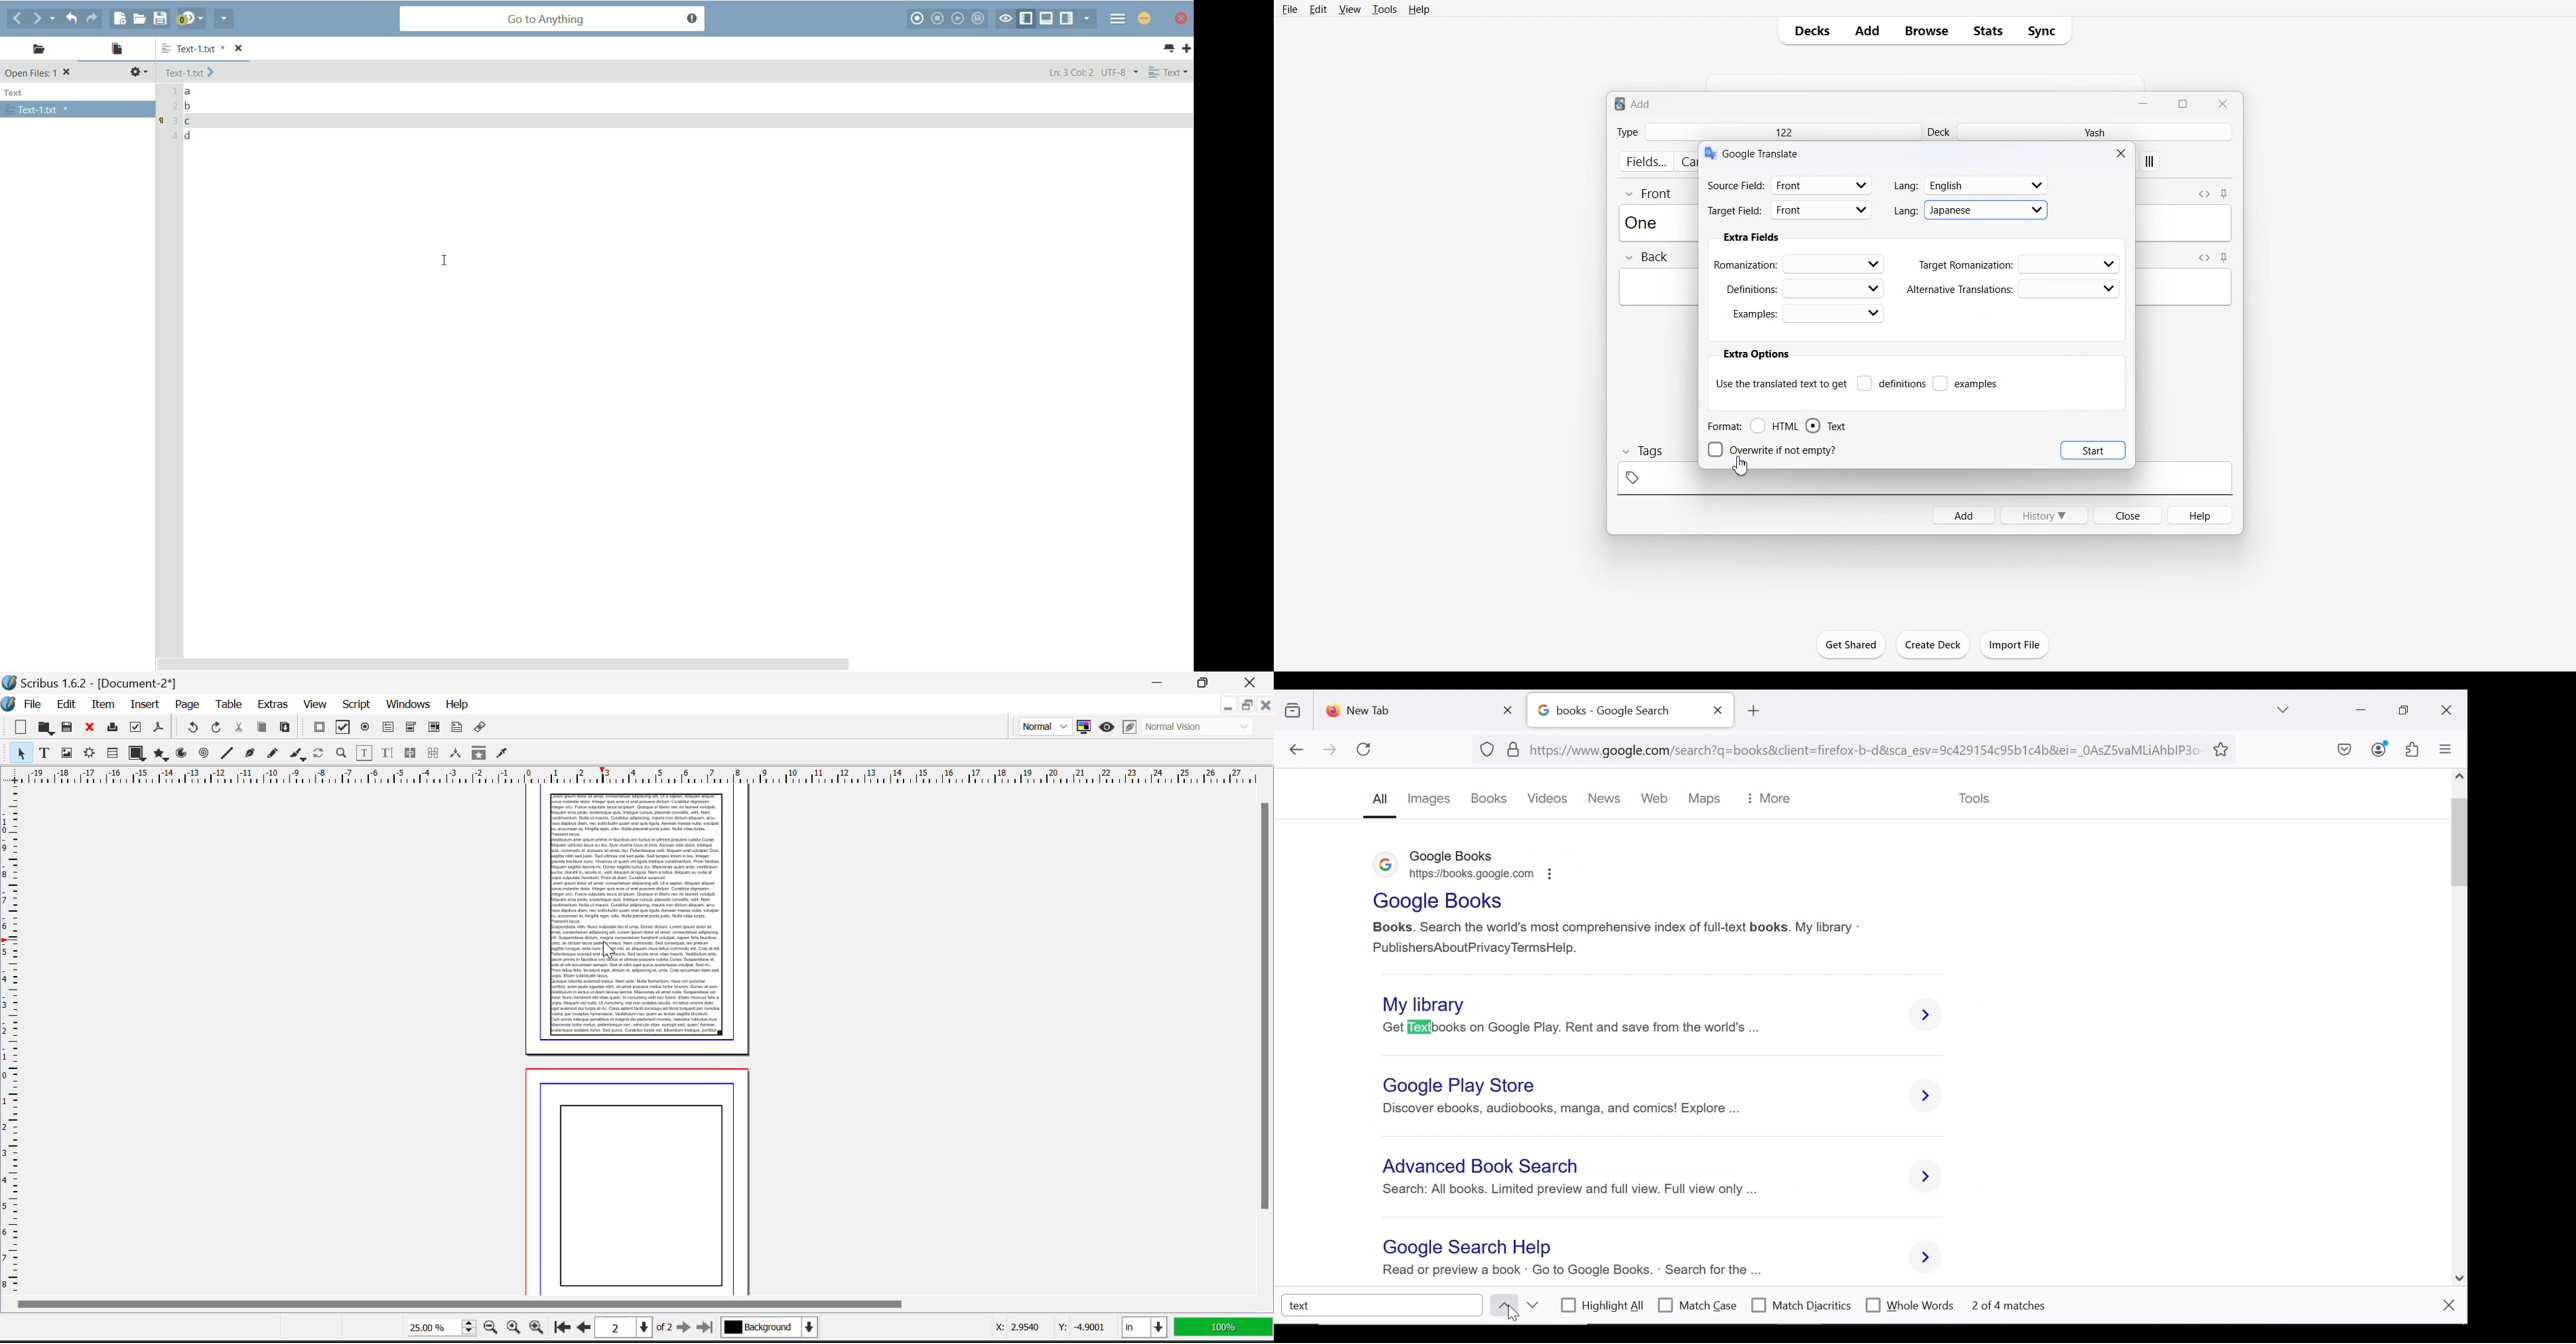 This screenshot has width=2576, height=1344. I want to click on Discover ebooks, audiobooks, manga, and comics! Explore ..., so click(1560, 1109).